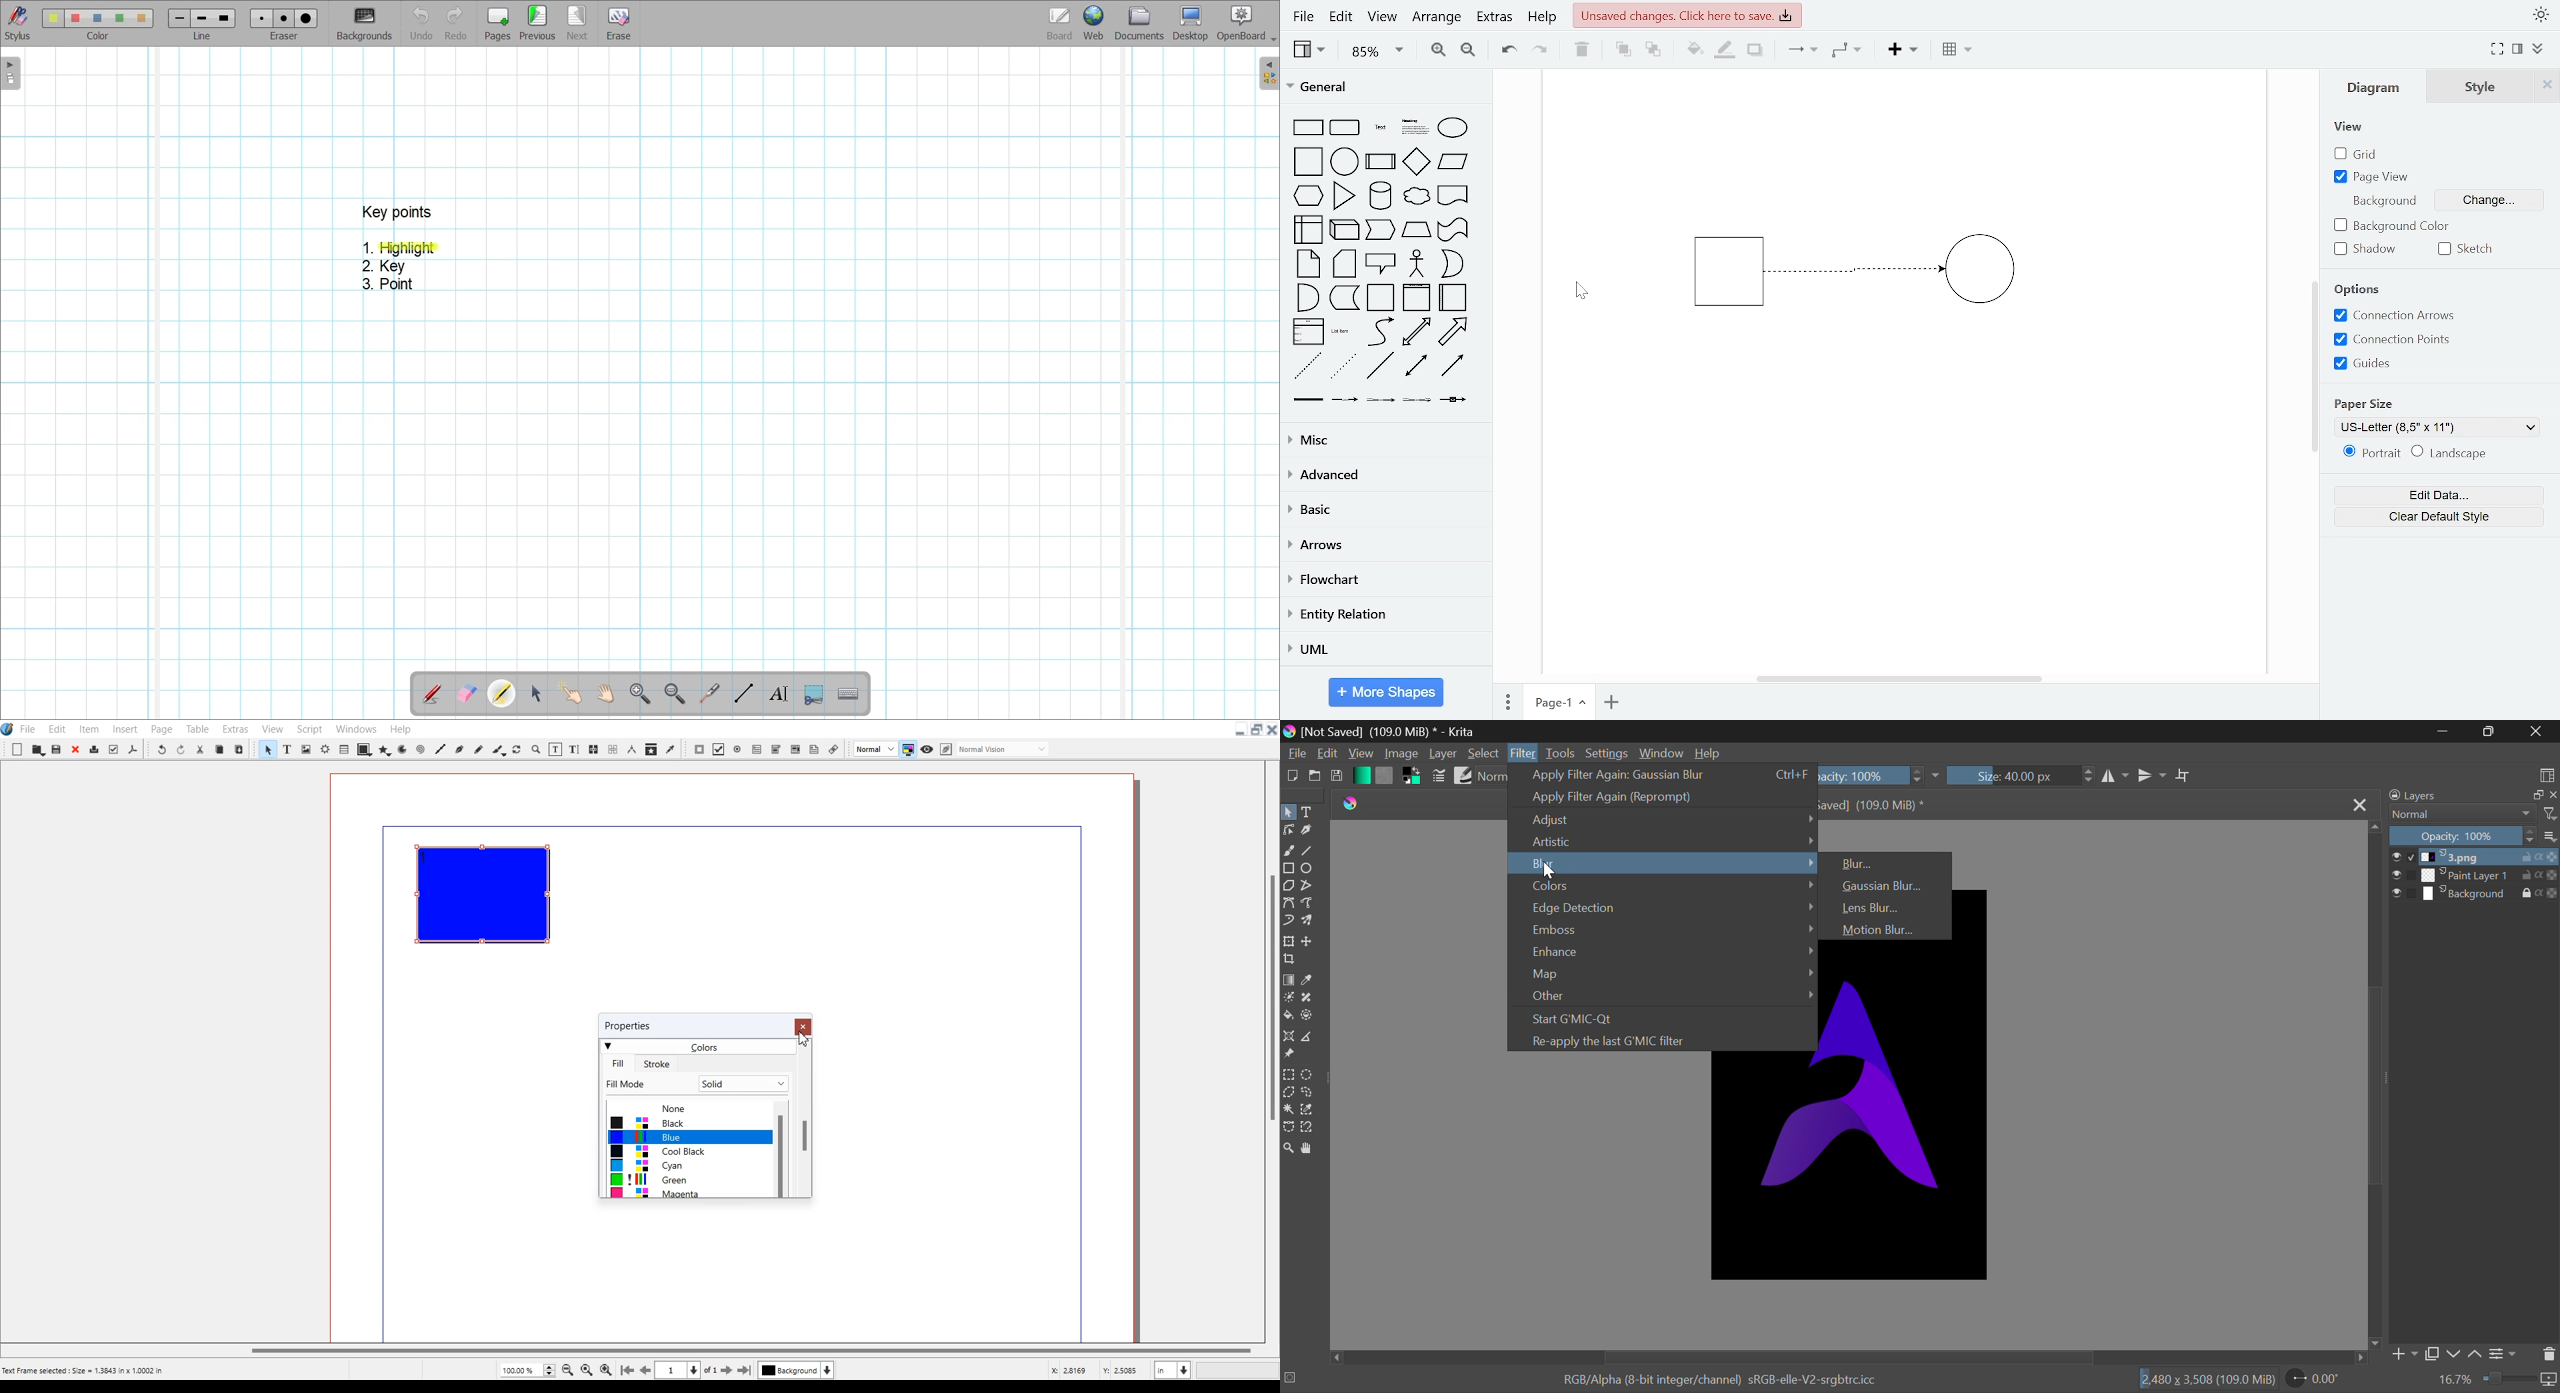 The height and width of the screenshot is (1400, 2576). What do you see at coordinates (1382, 616) in the screenshot?
I see `entity relation` at bounding box center [1382, 616].